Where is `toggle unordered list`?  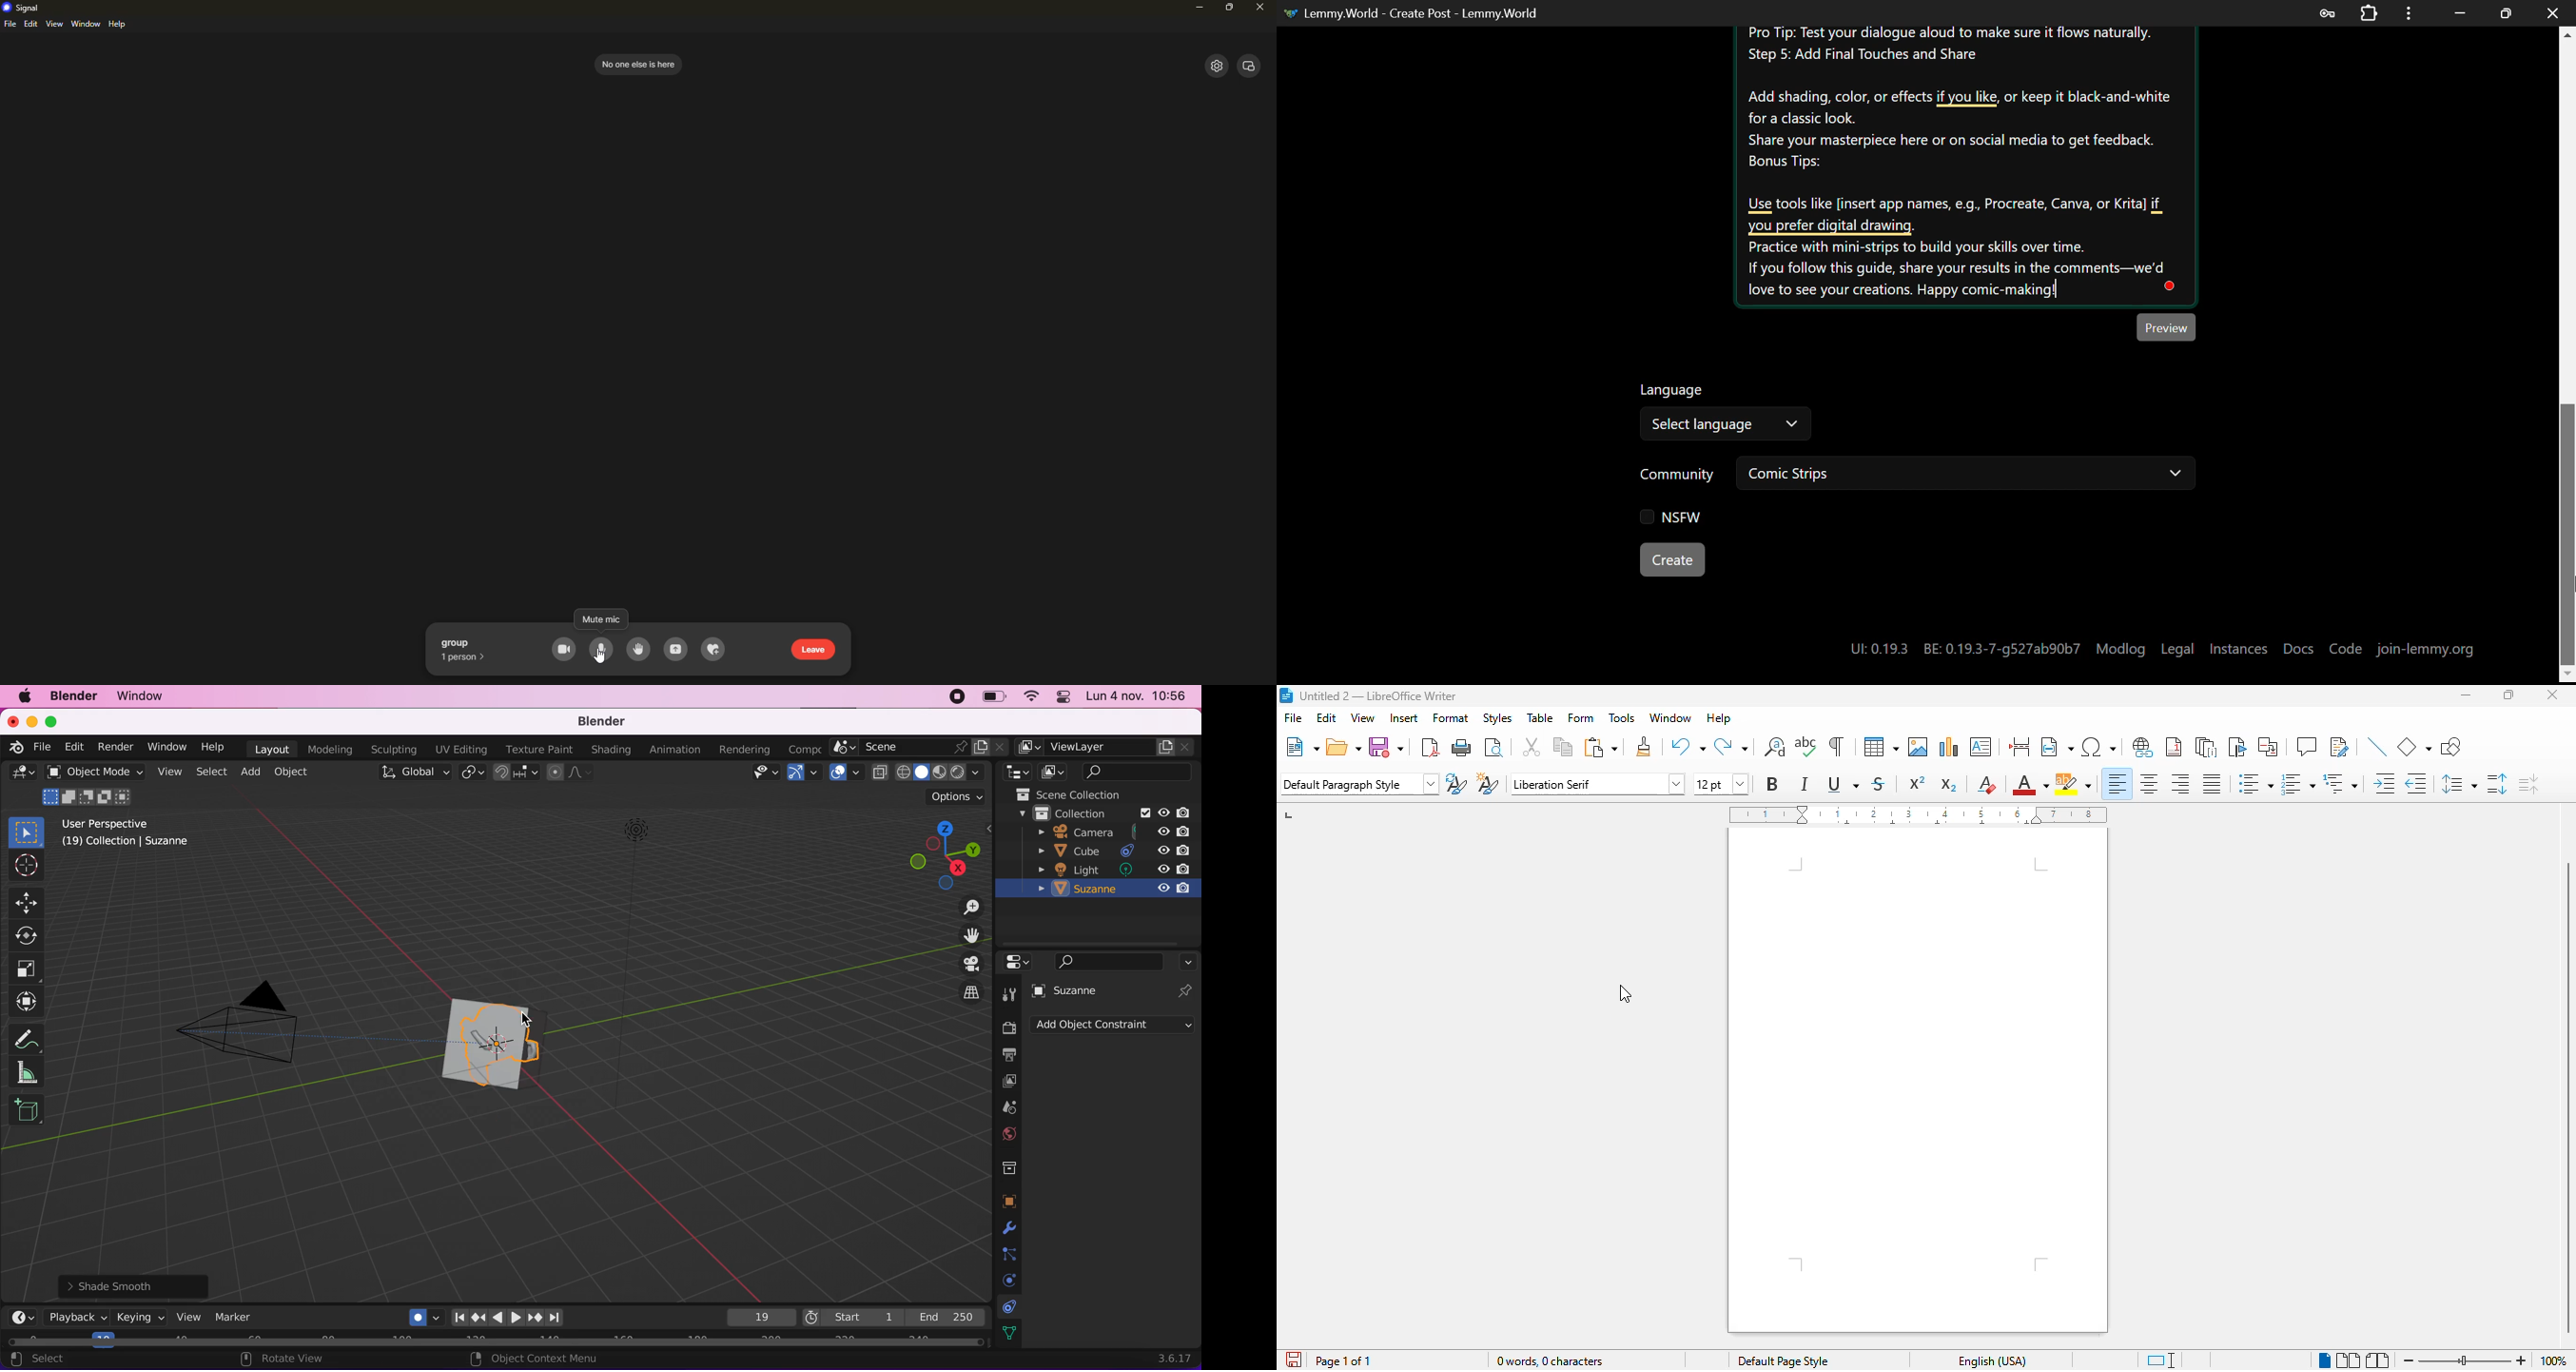 toggle unordered list is located at coordinates (2255, 783).